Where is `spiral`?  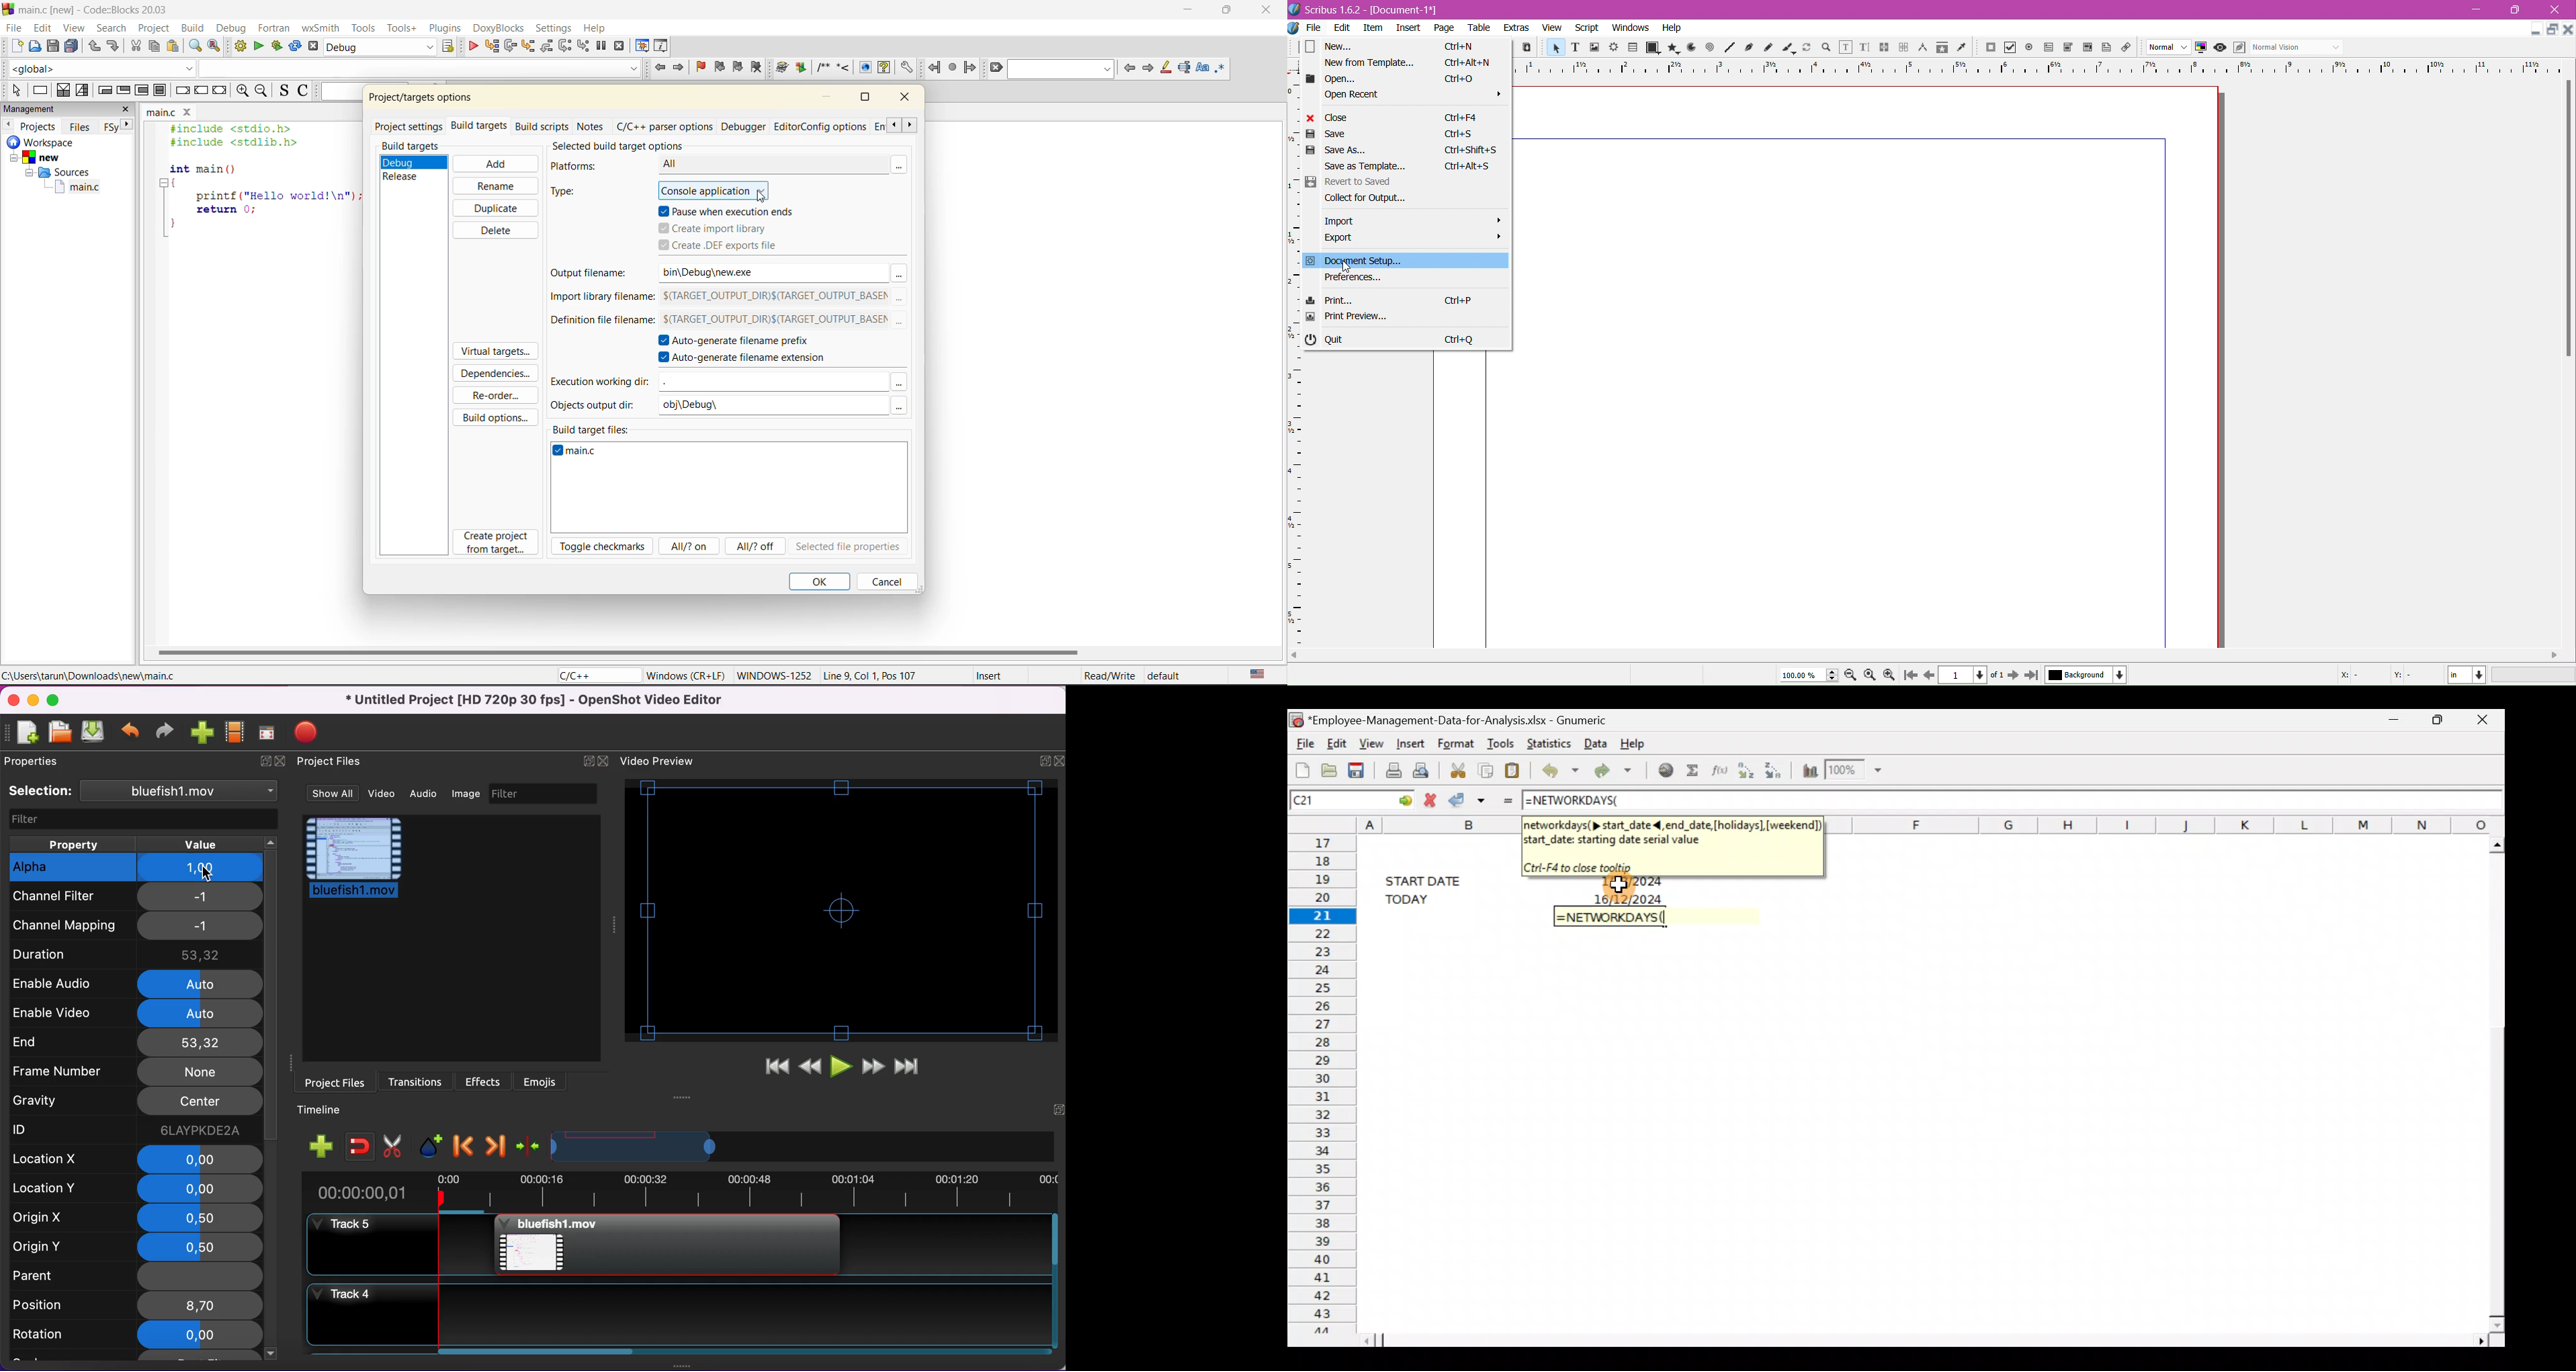 spiral is located at coordinates (1710, 48).